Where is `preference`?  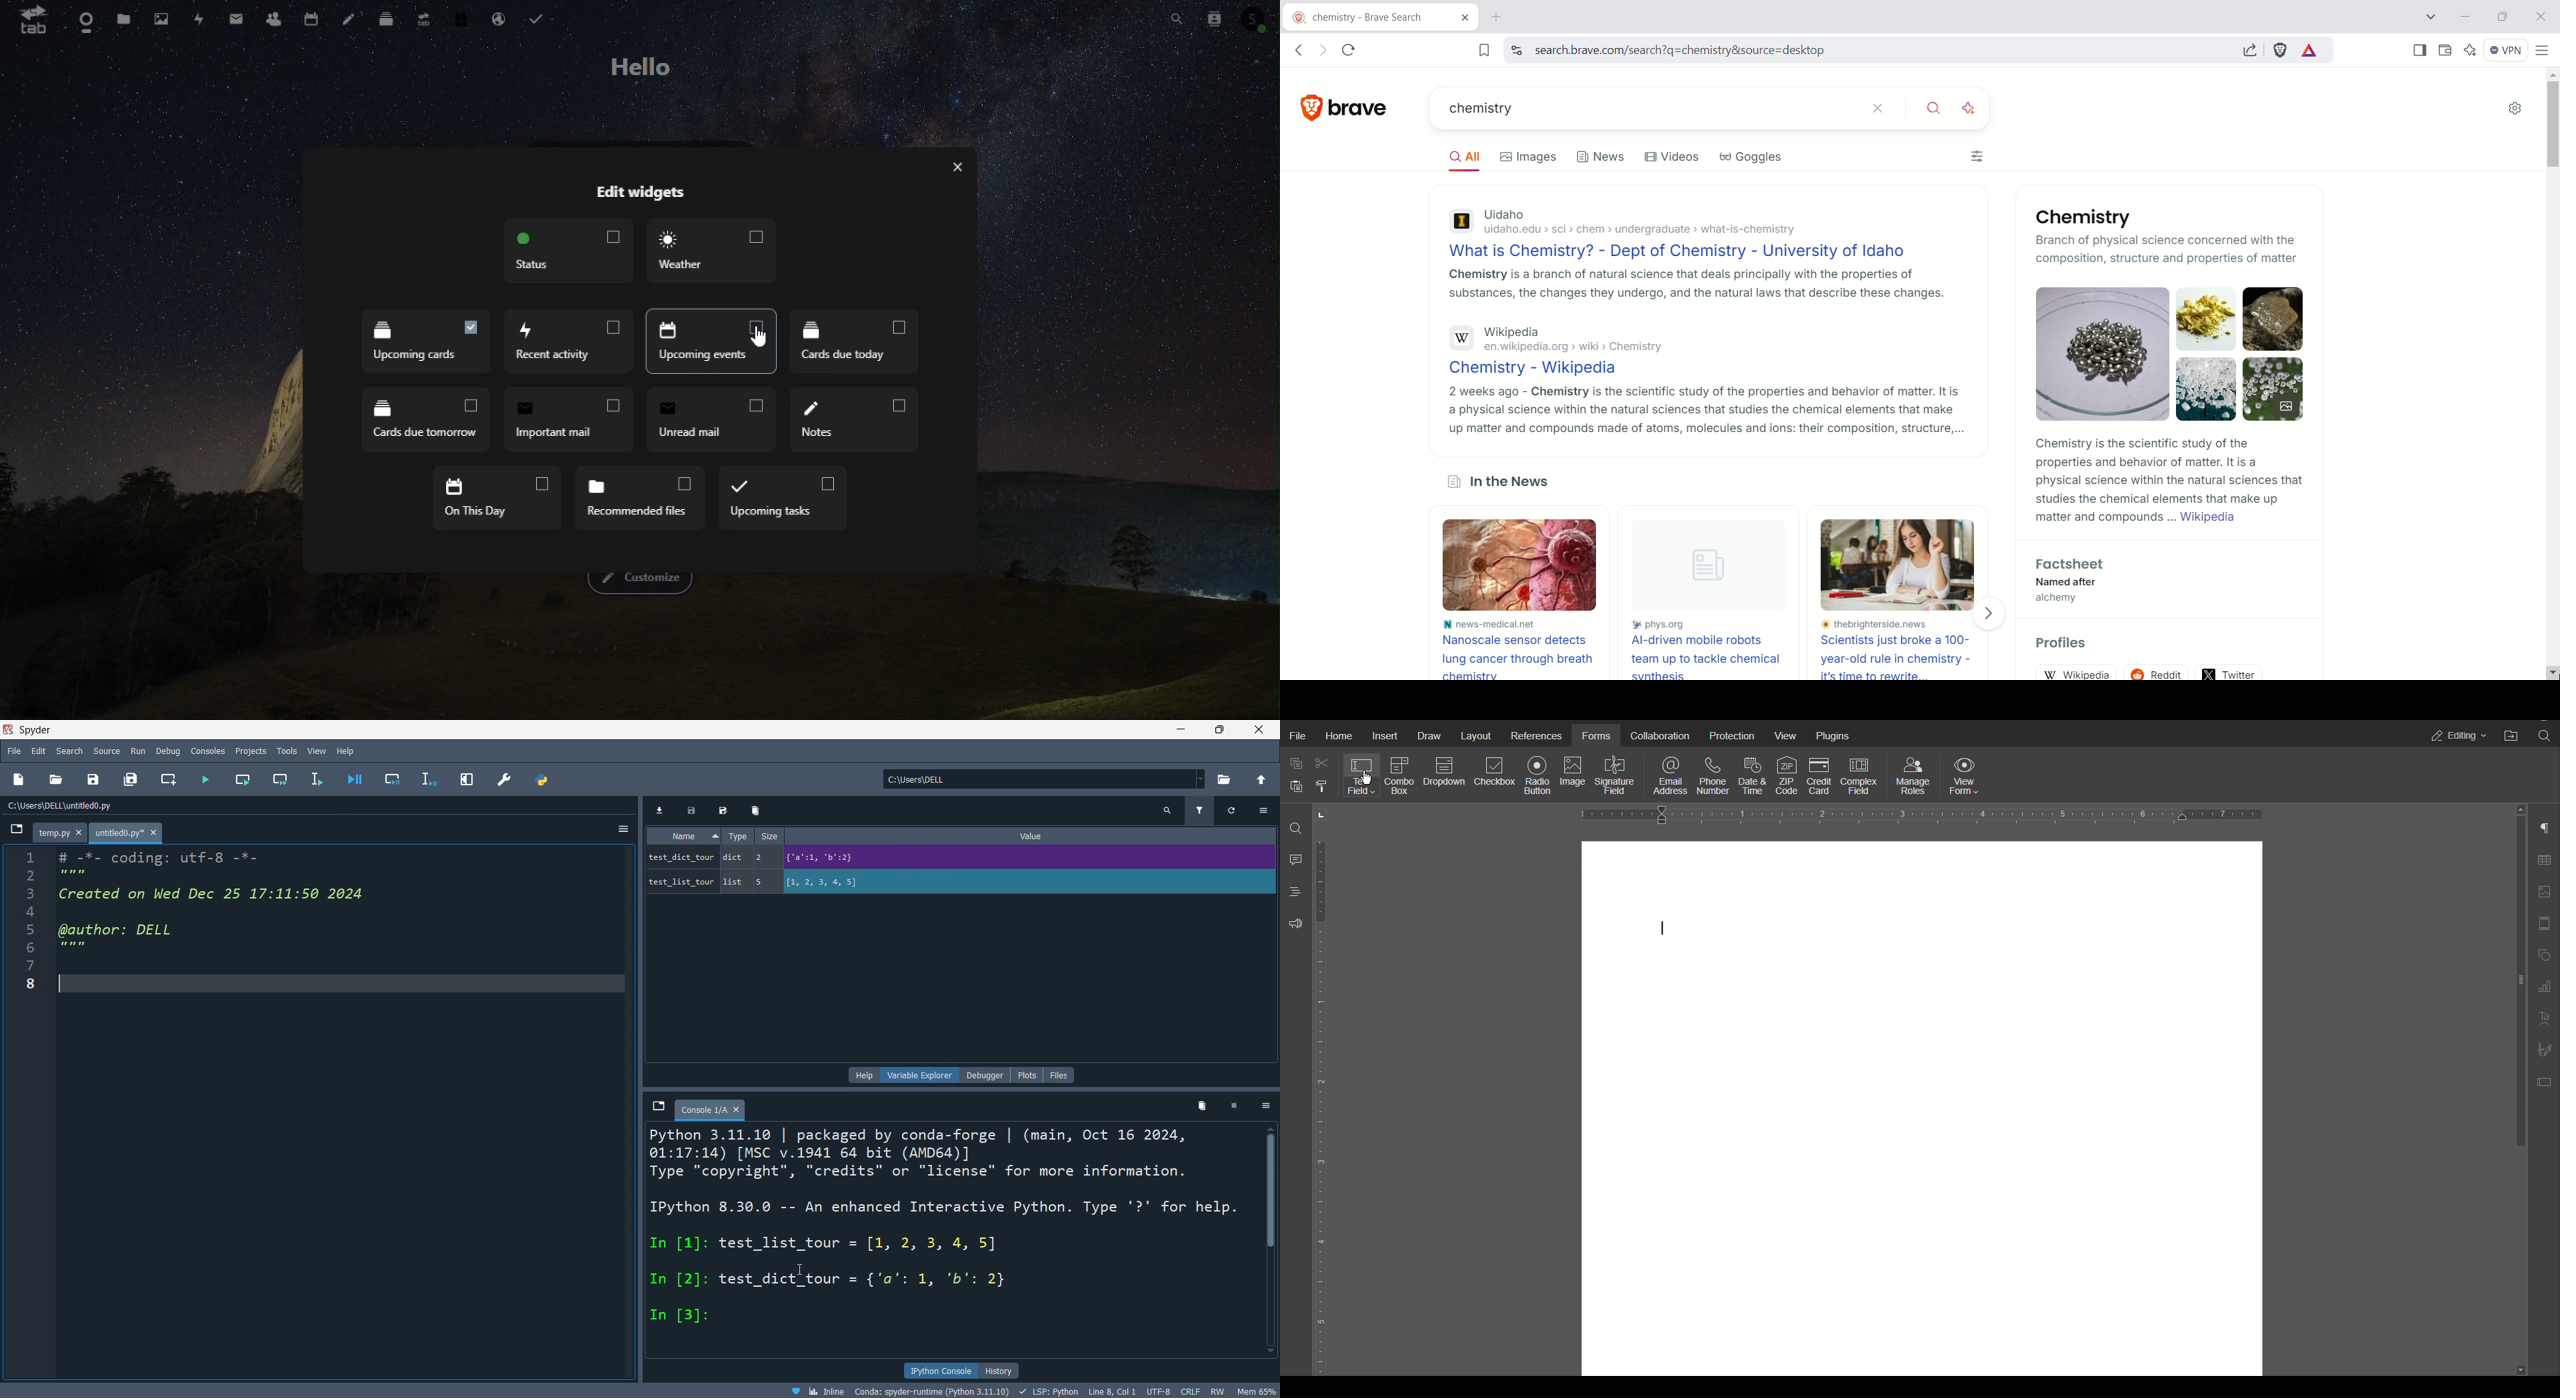
preference is located at coordinates (506, 779).